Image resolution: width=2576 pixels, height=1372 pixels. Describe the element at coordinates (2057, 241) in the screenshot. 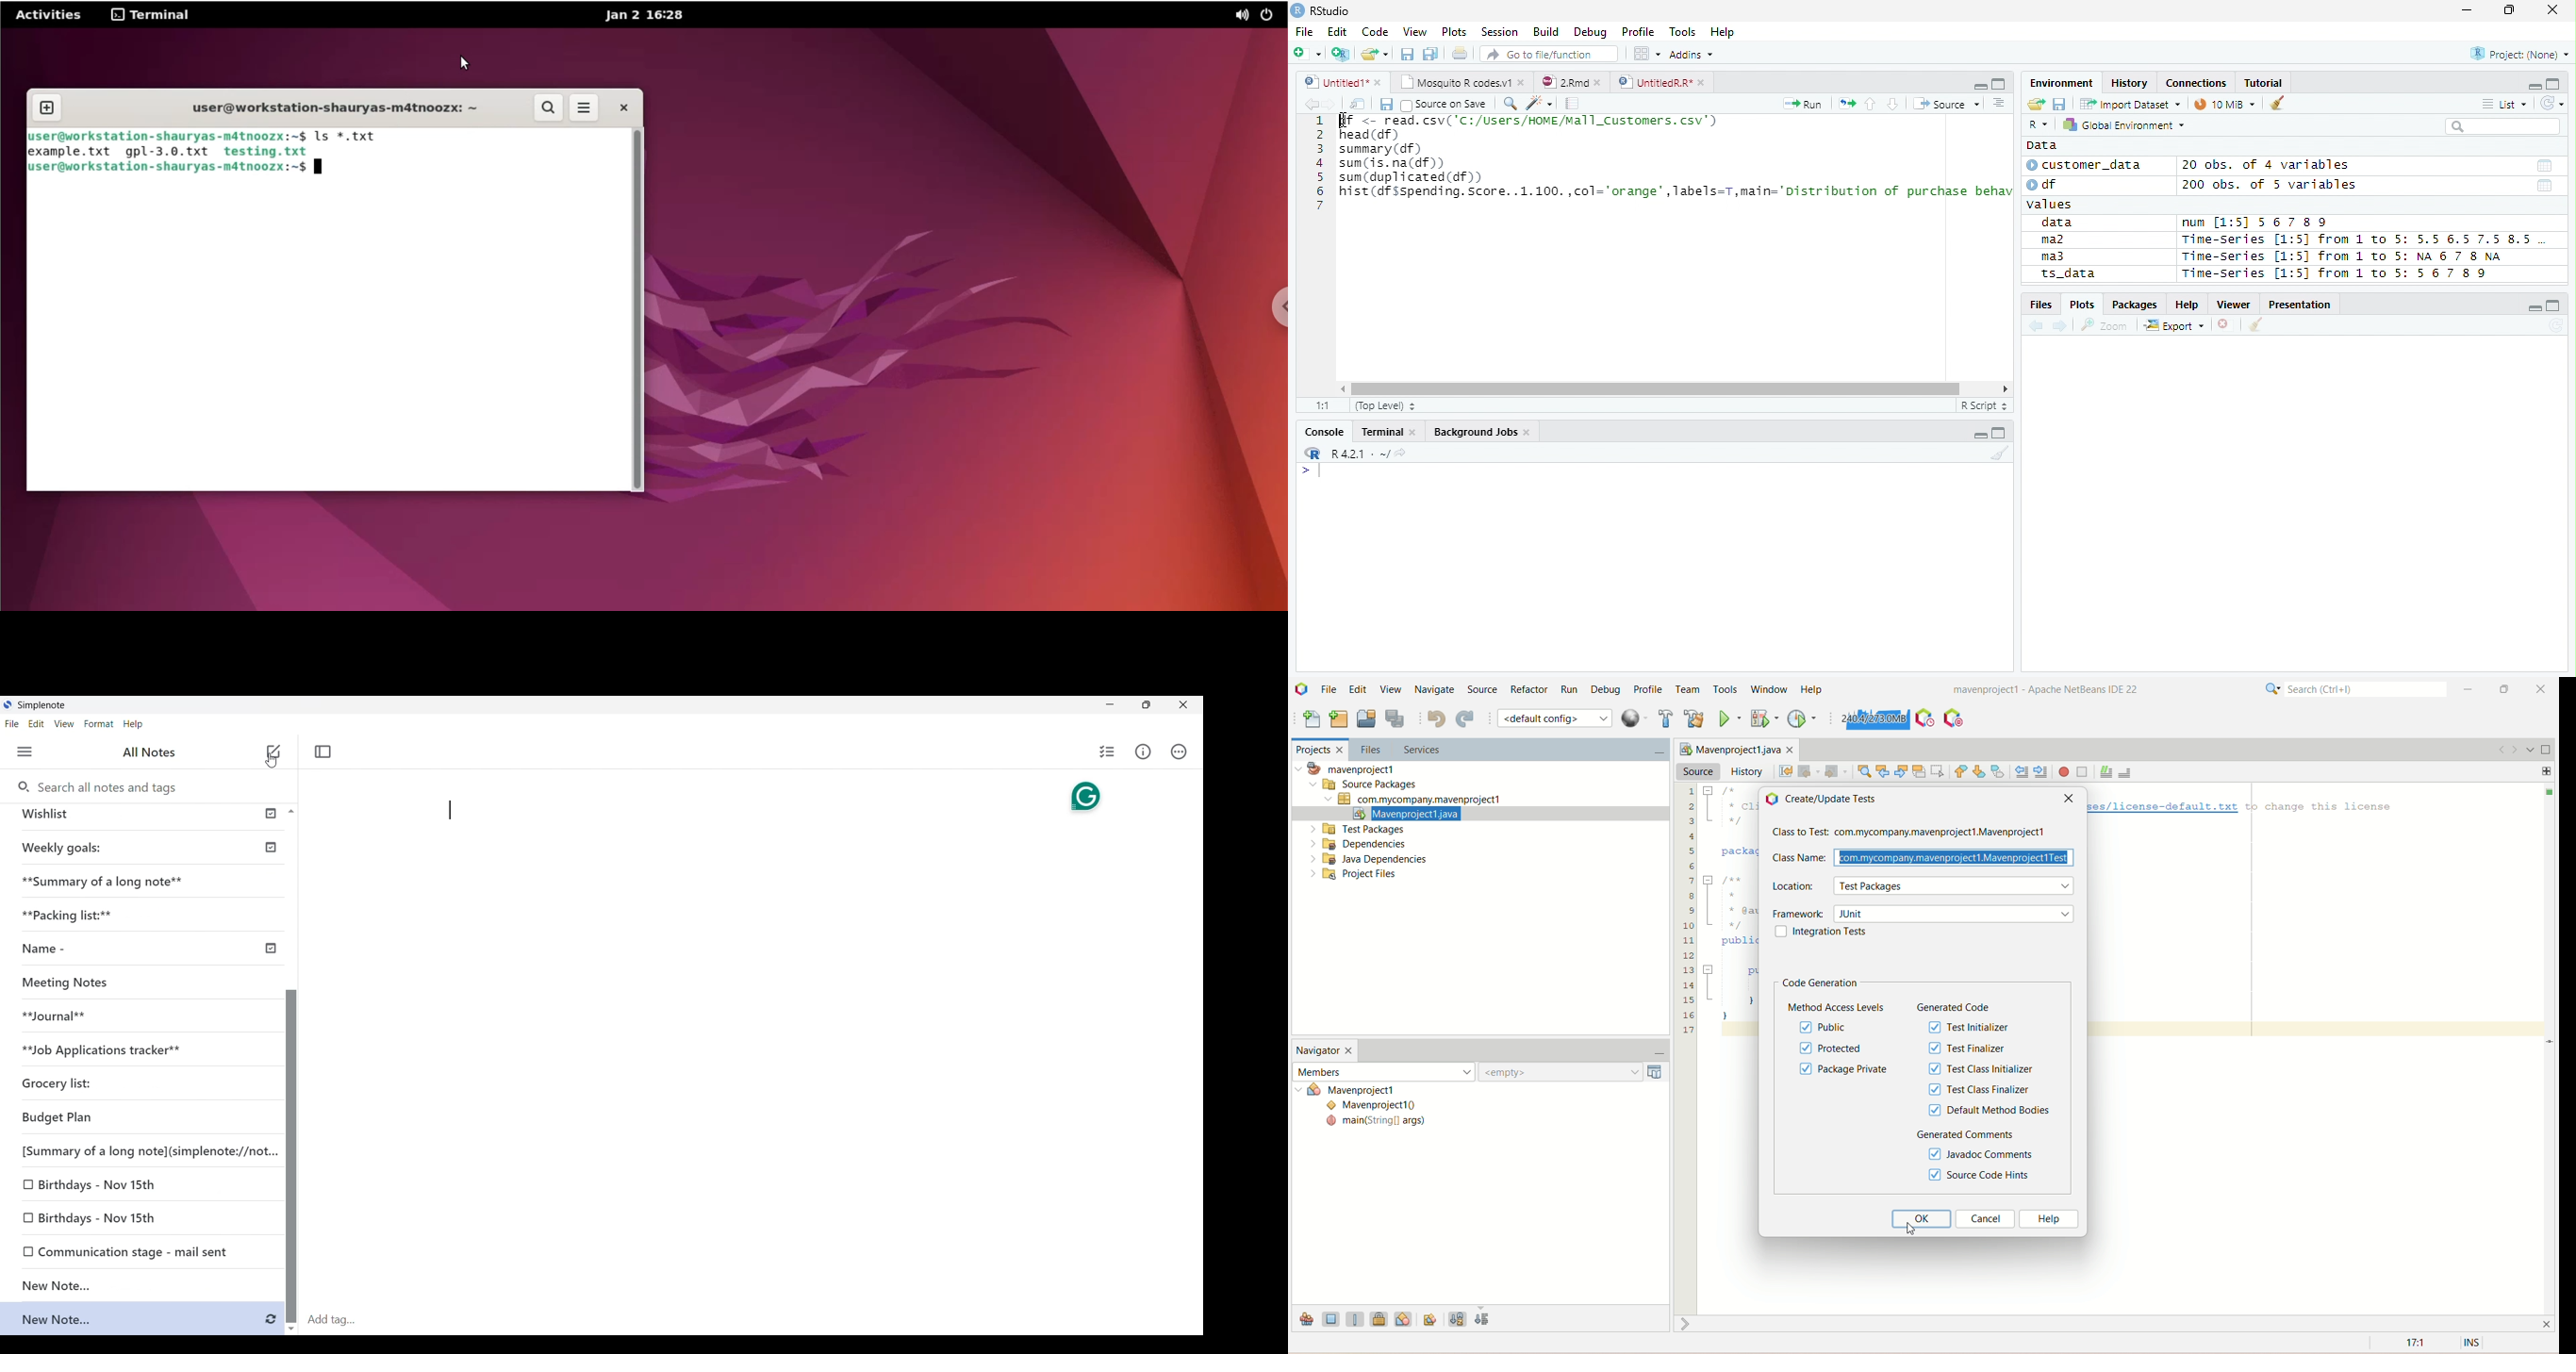

I see `ma2` at that location.